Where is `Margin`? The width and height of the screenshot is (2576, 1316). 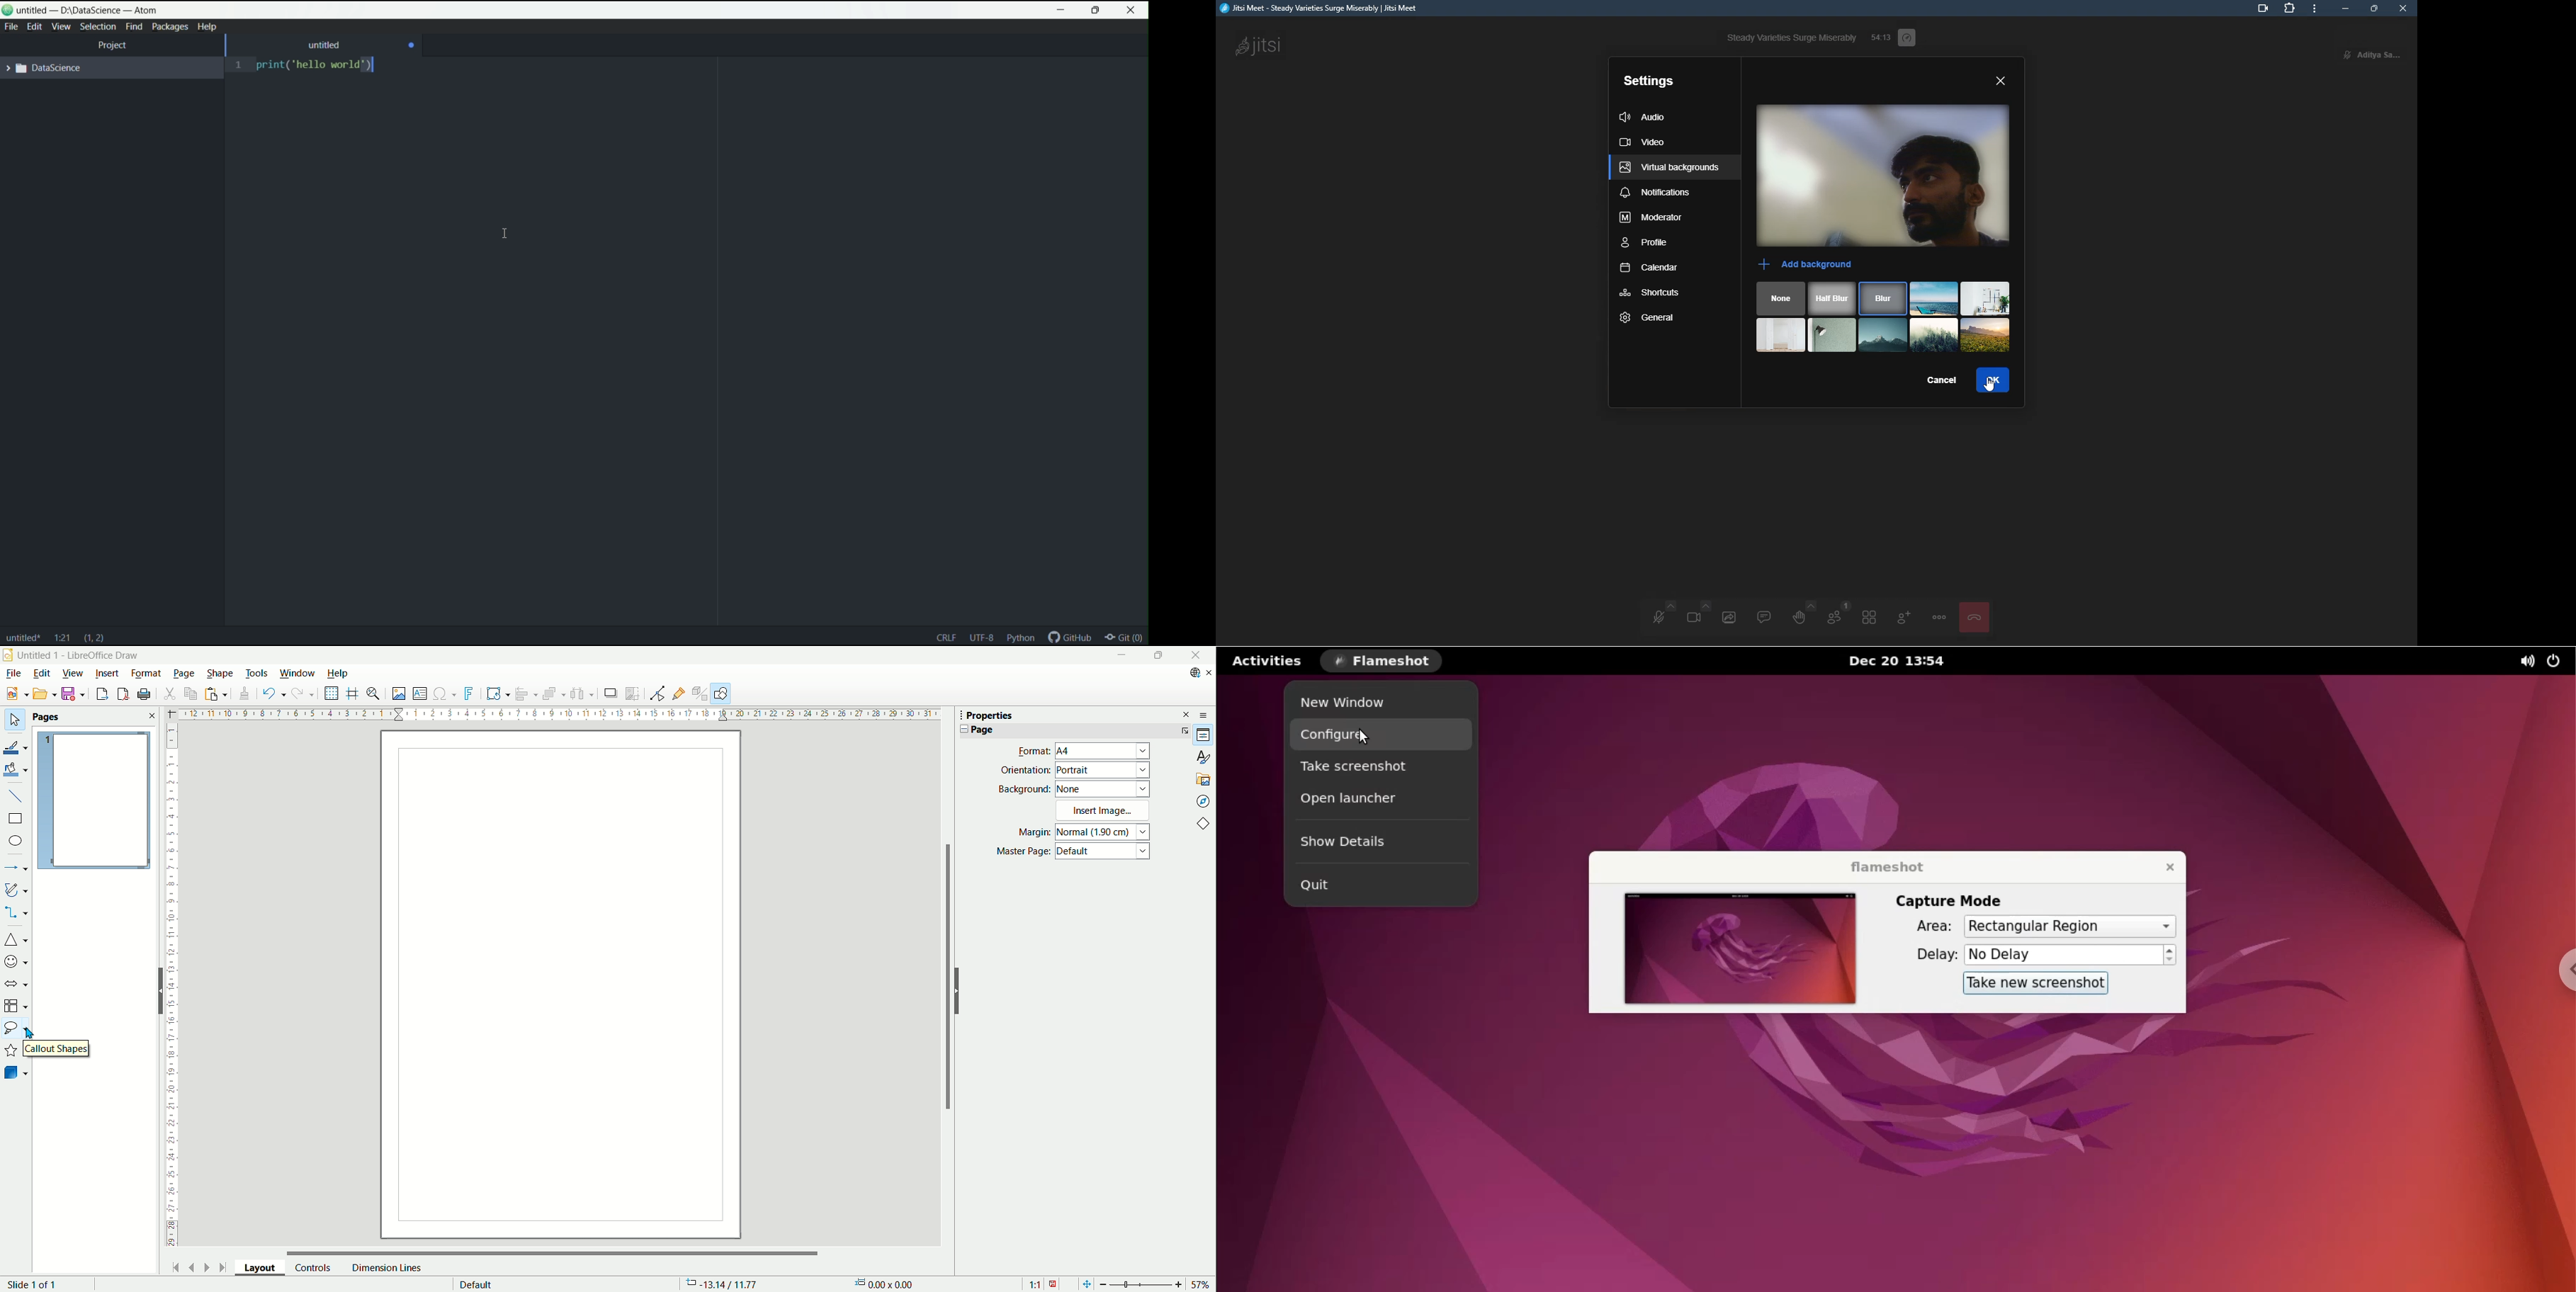
Margin is located at coordinates (1031, 833).